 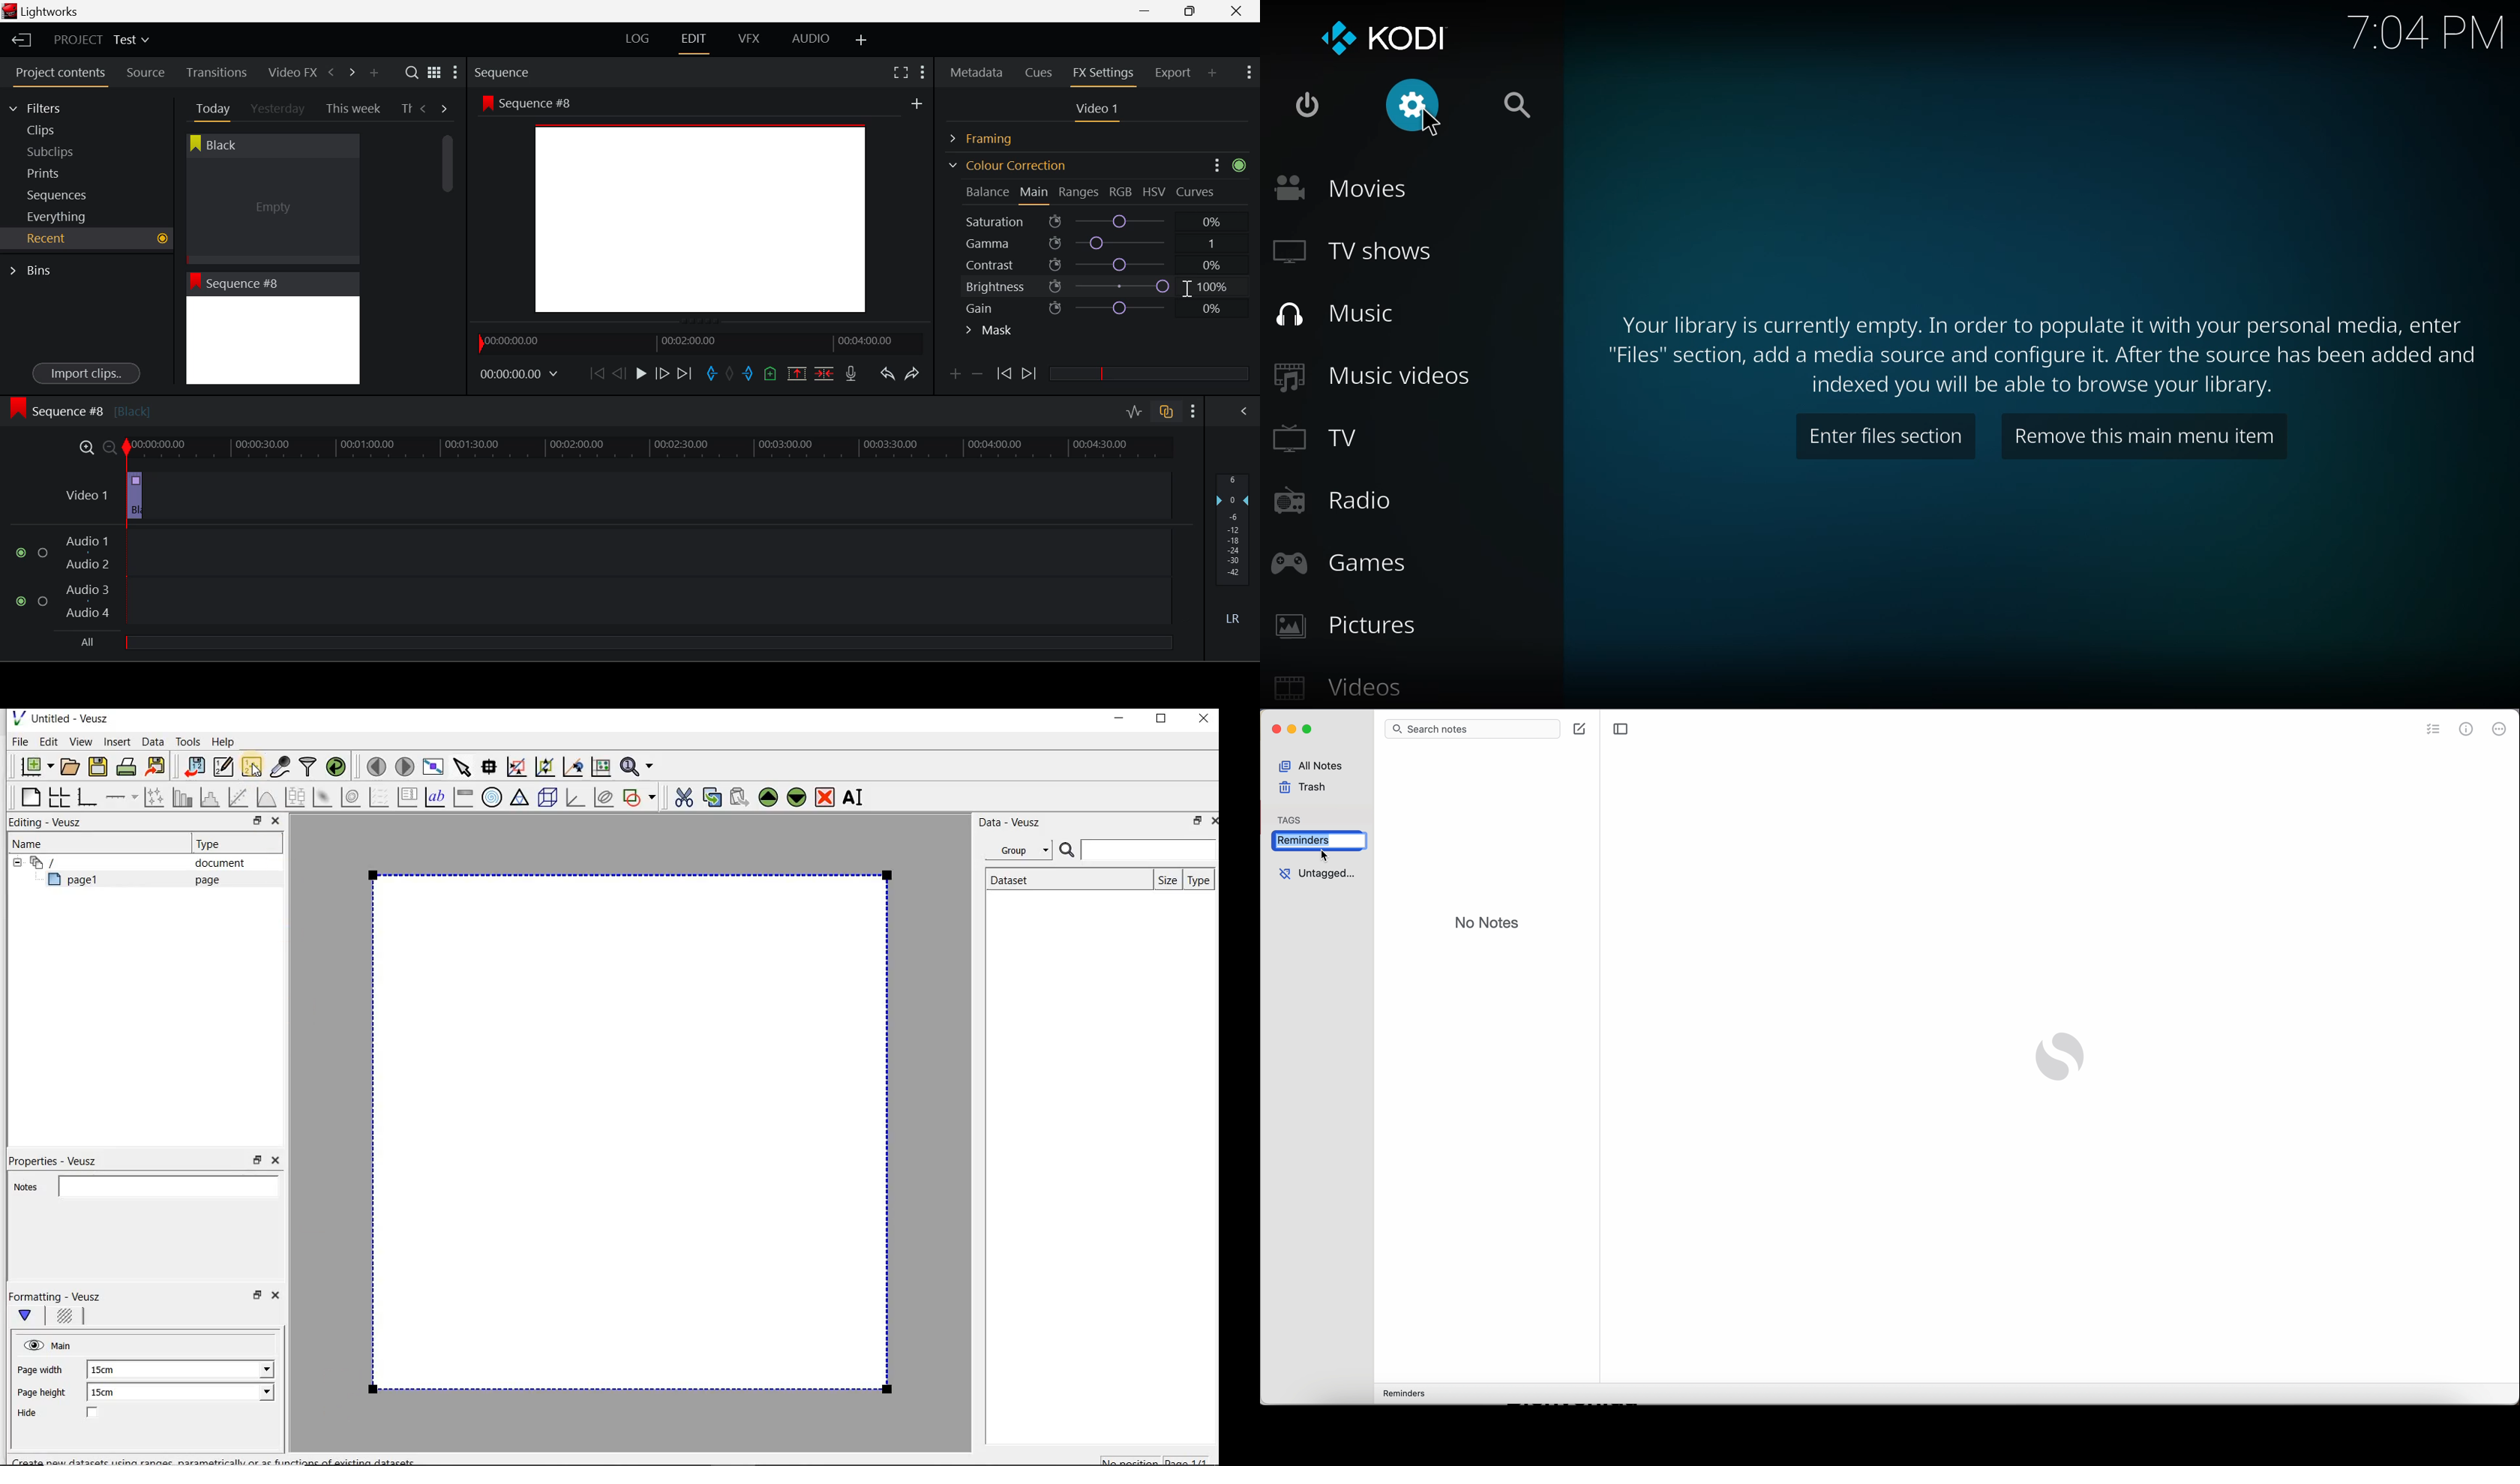 I want to click on Show Settings, so click(x=454, y=75).